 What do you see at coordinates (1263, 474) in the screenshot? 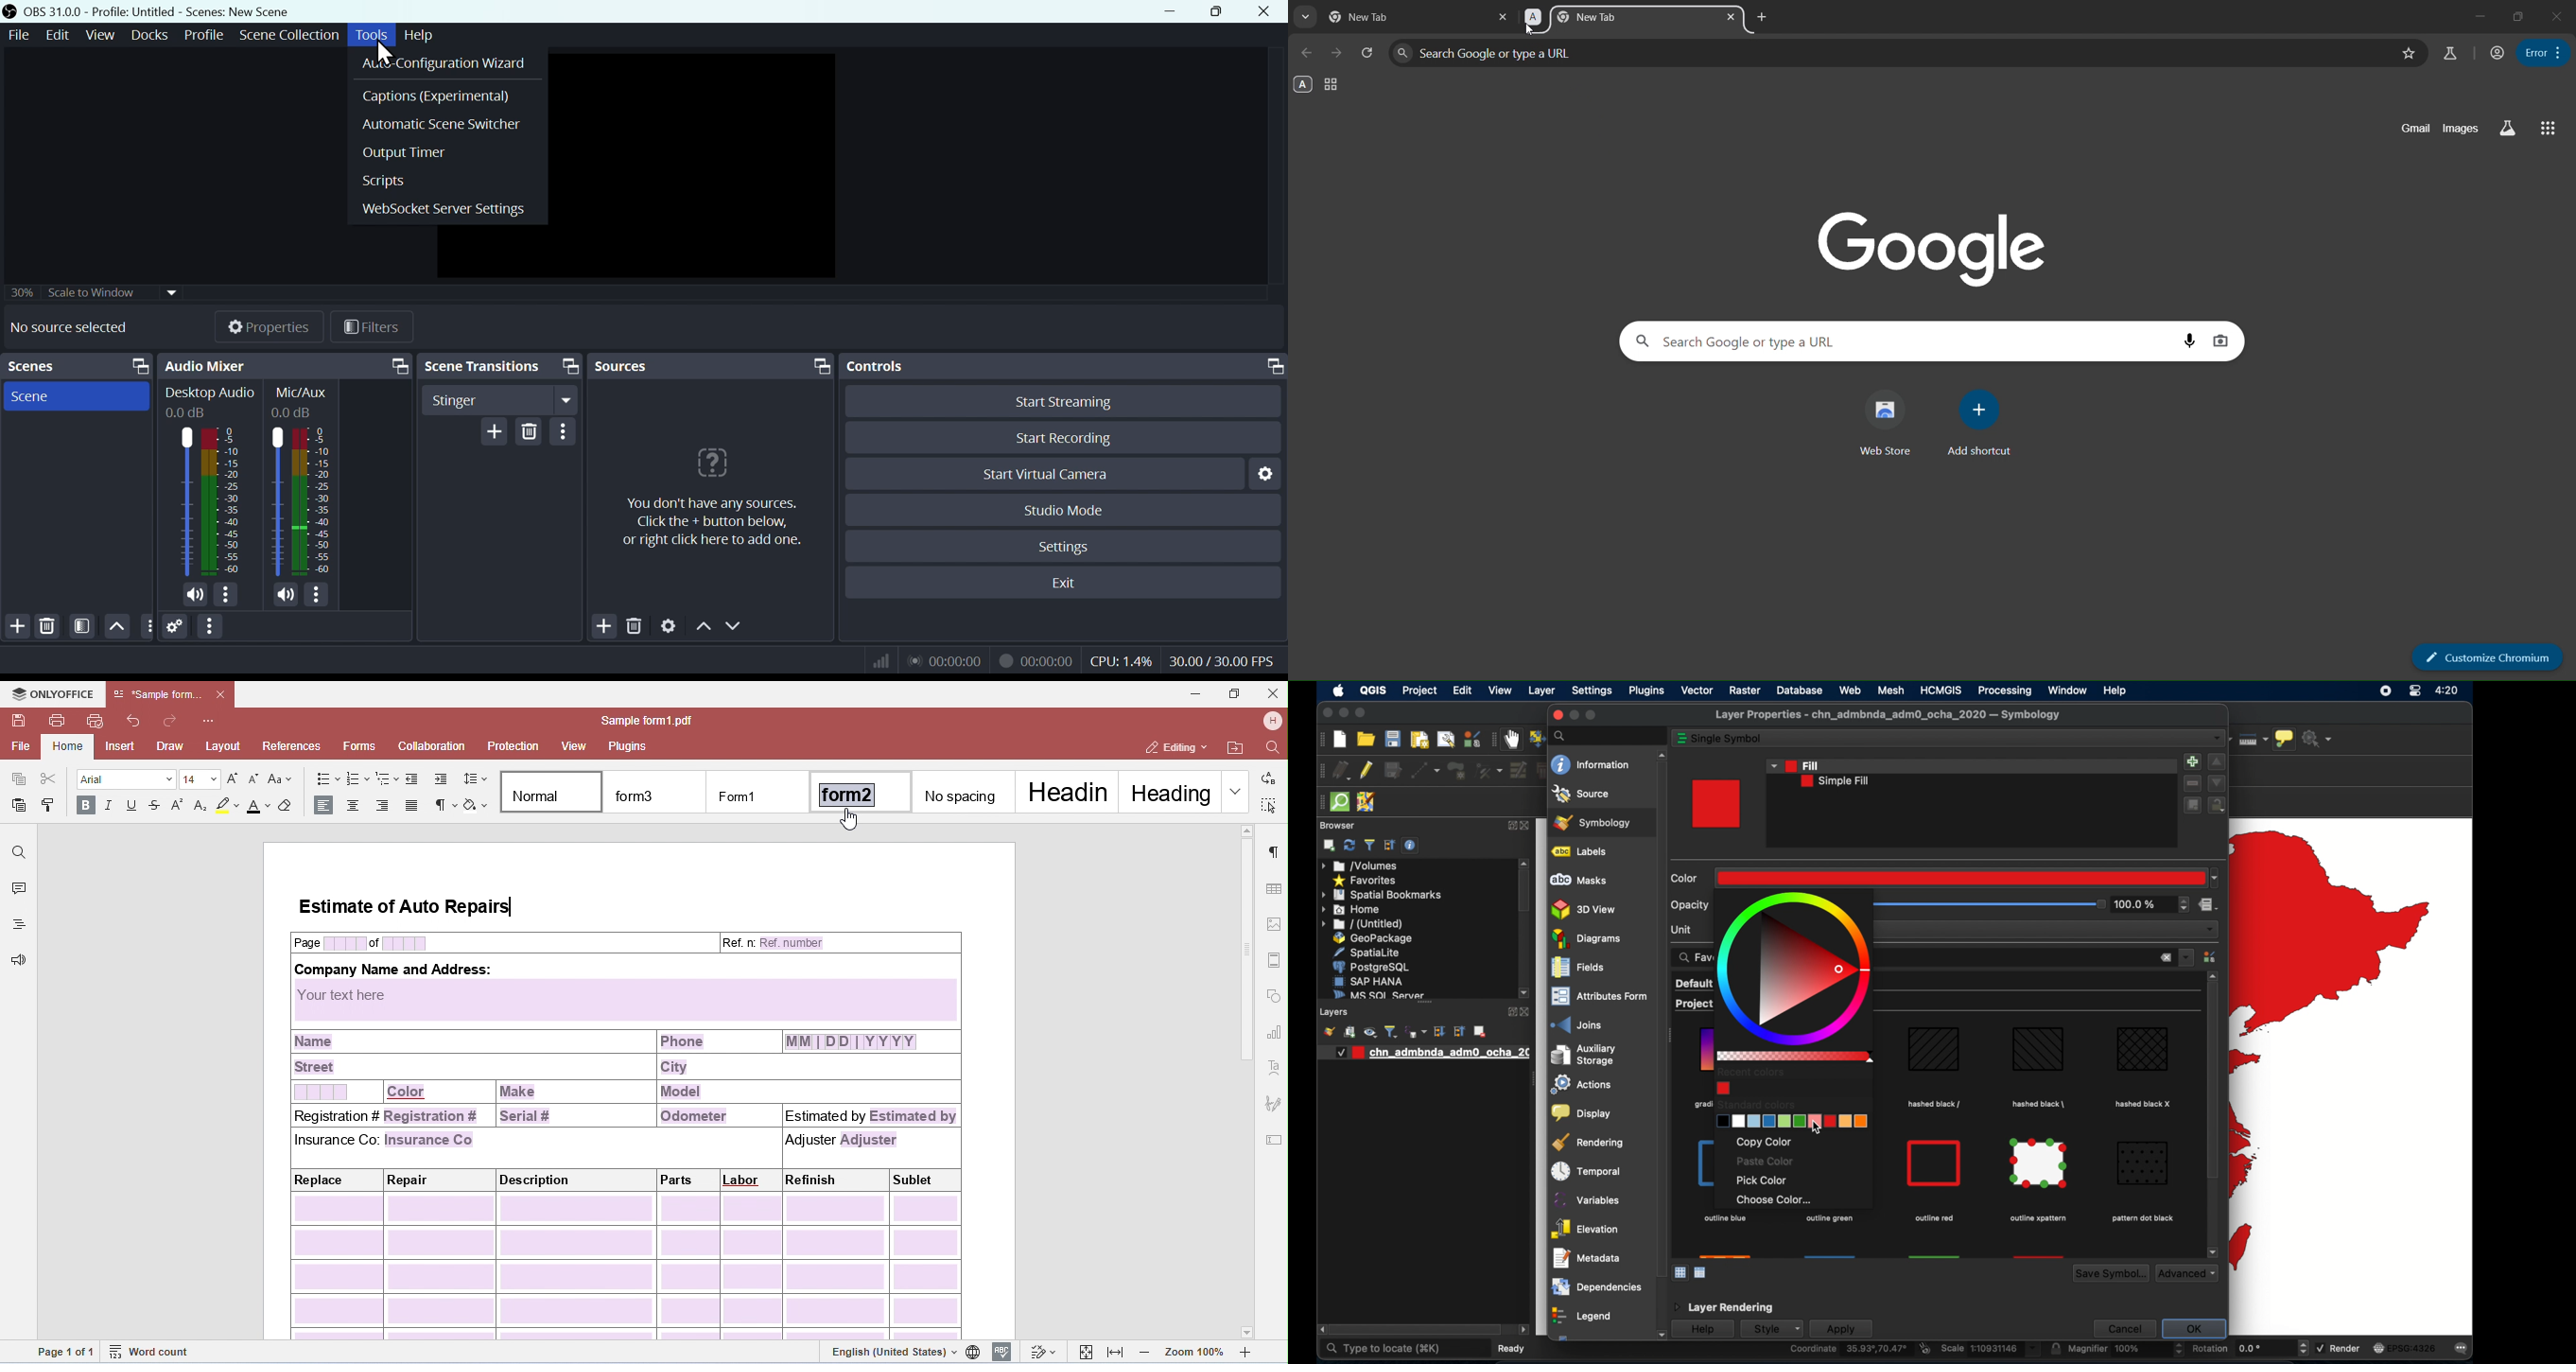
I see `Settings` at bounding box center [1263, 474].